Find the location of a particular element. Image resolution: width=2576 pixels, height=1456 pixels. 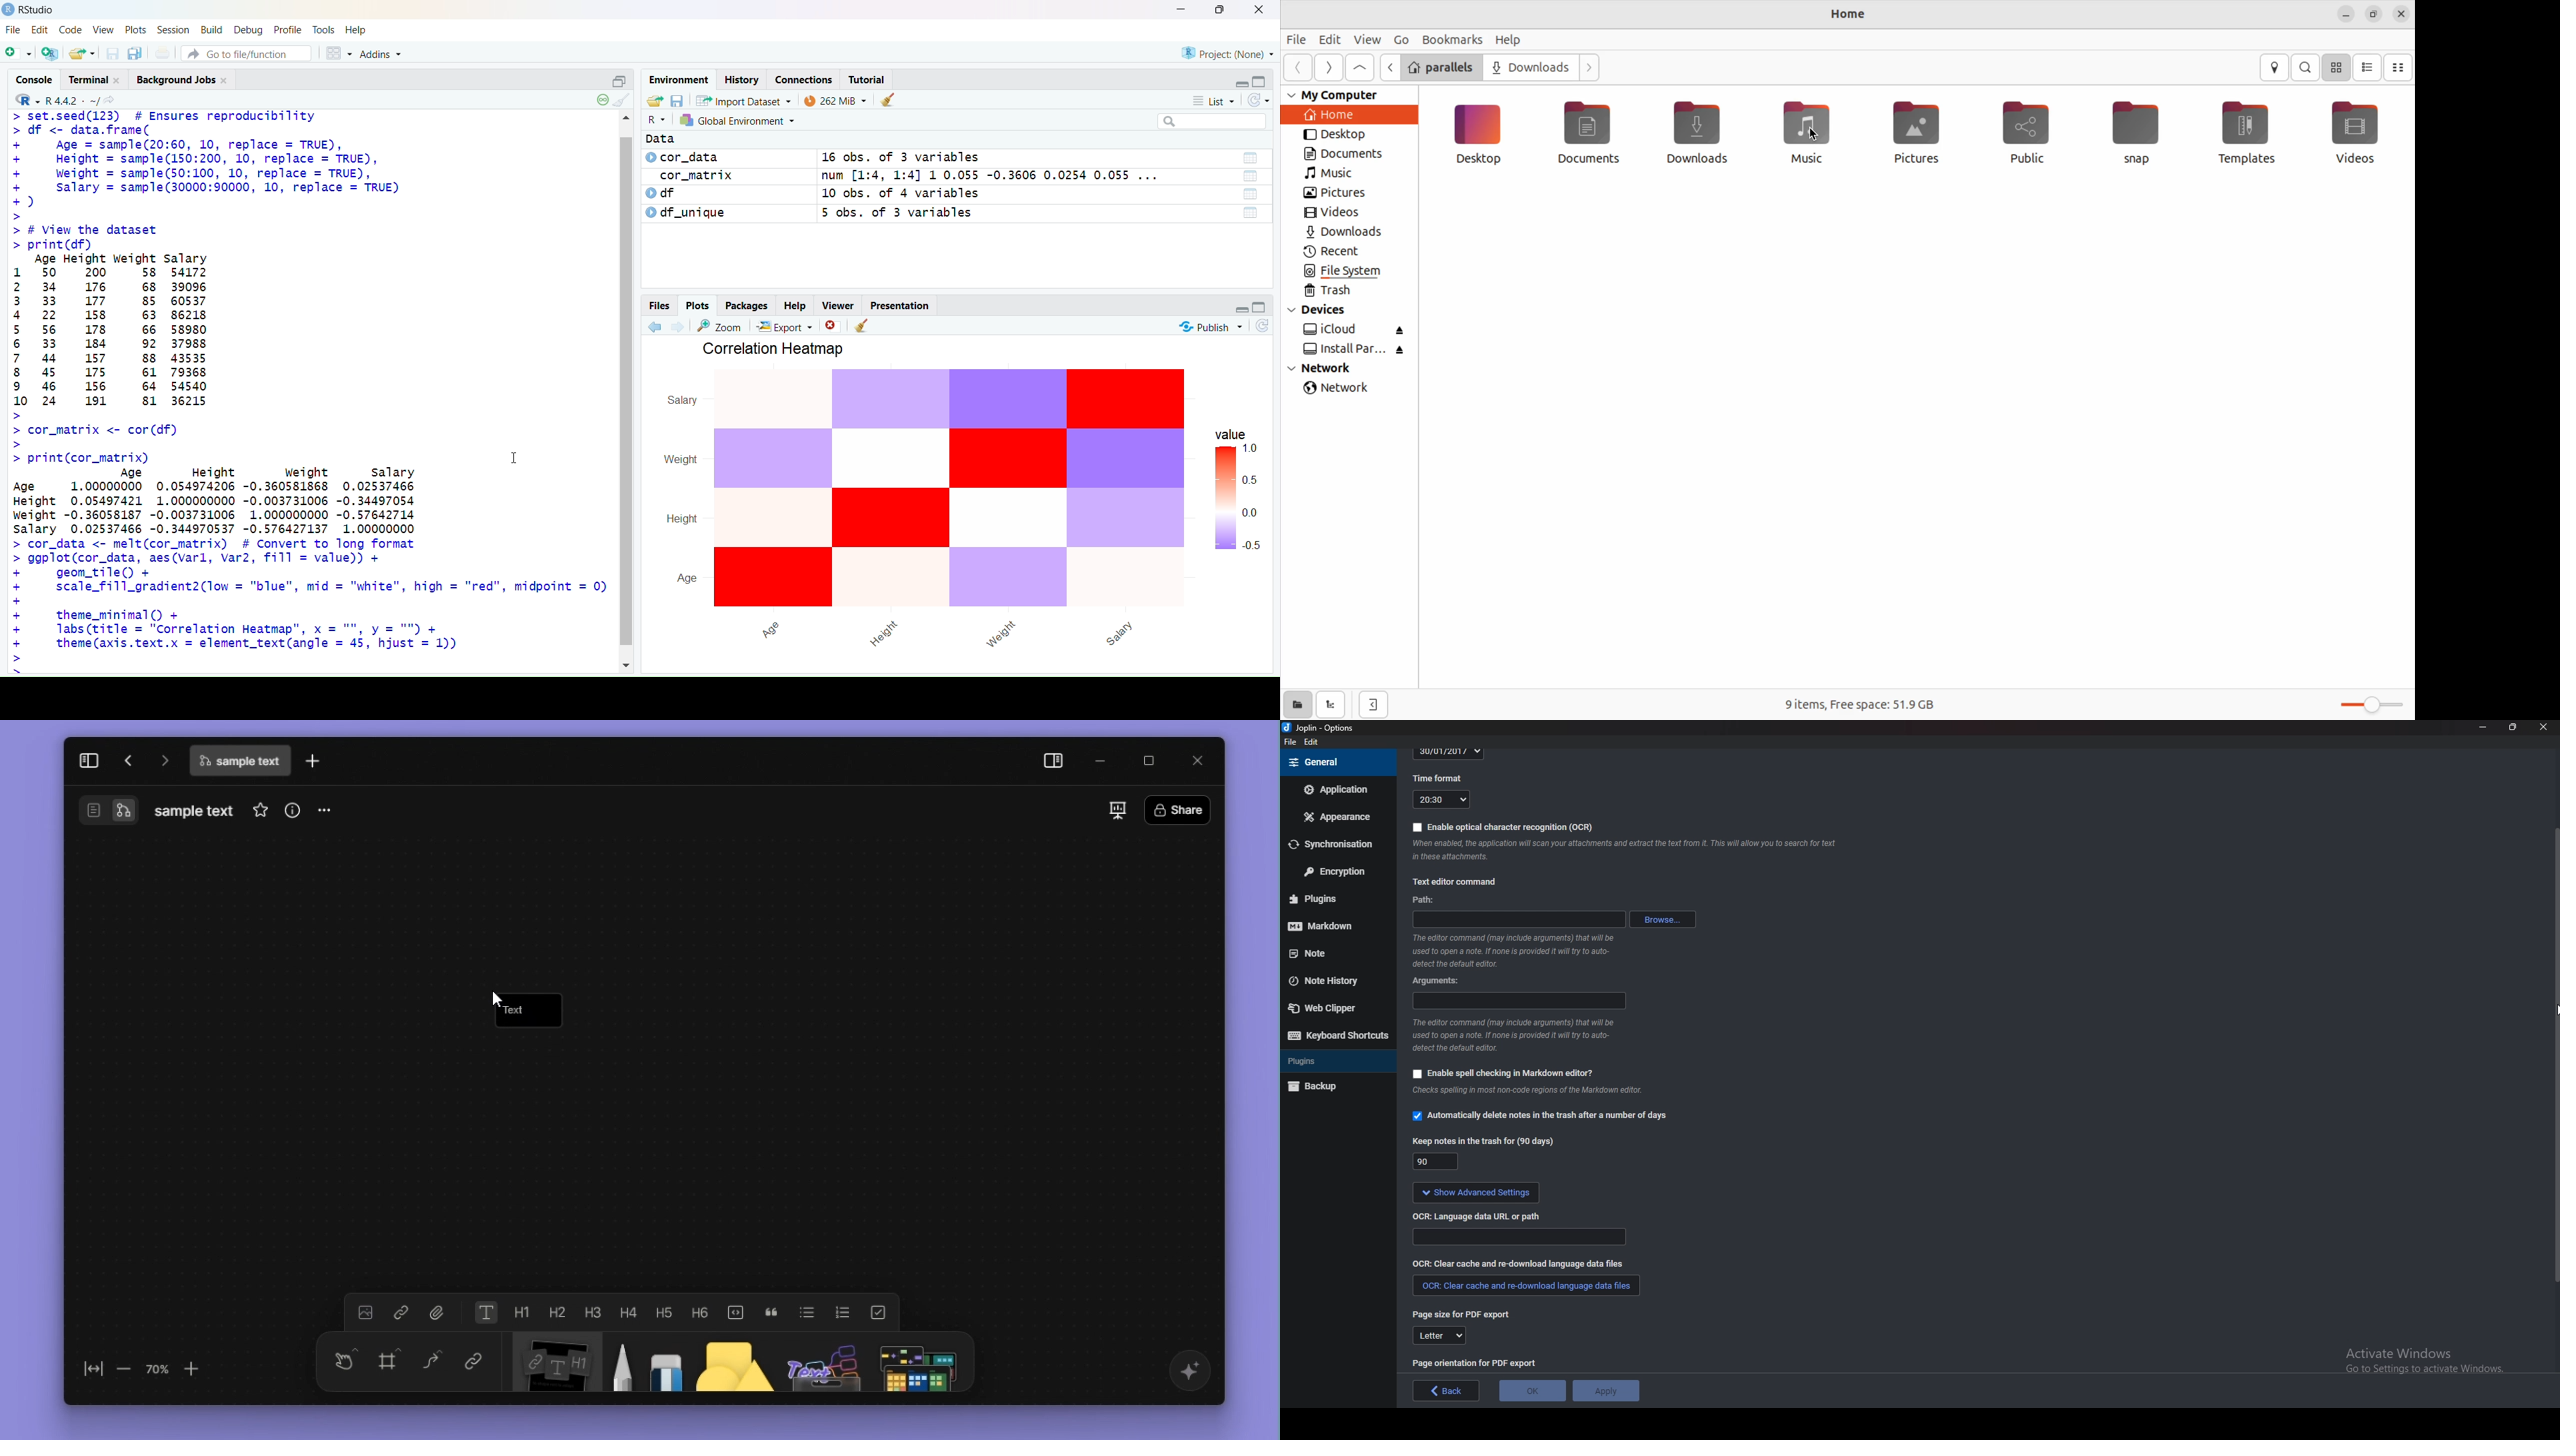

Salary is located at coordinates (1121, 633).